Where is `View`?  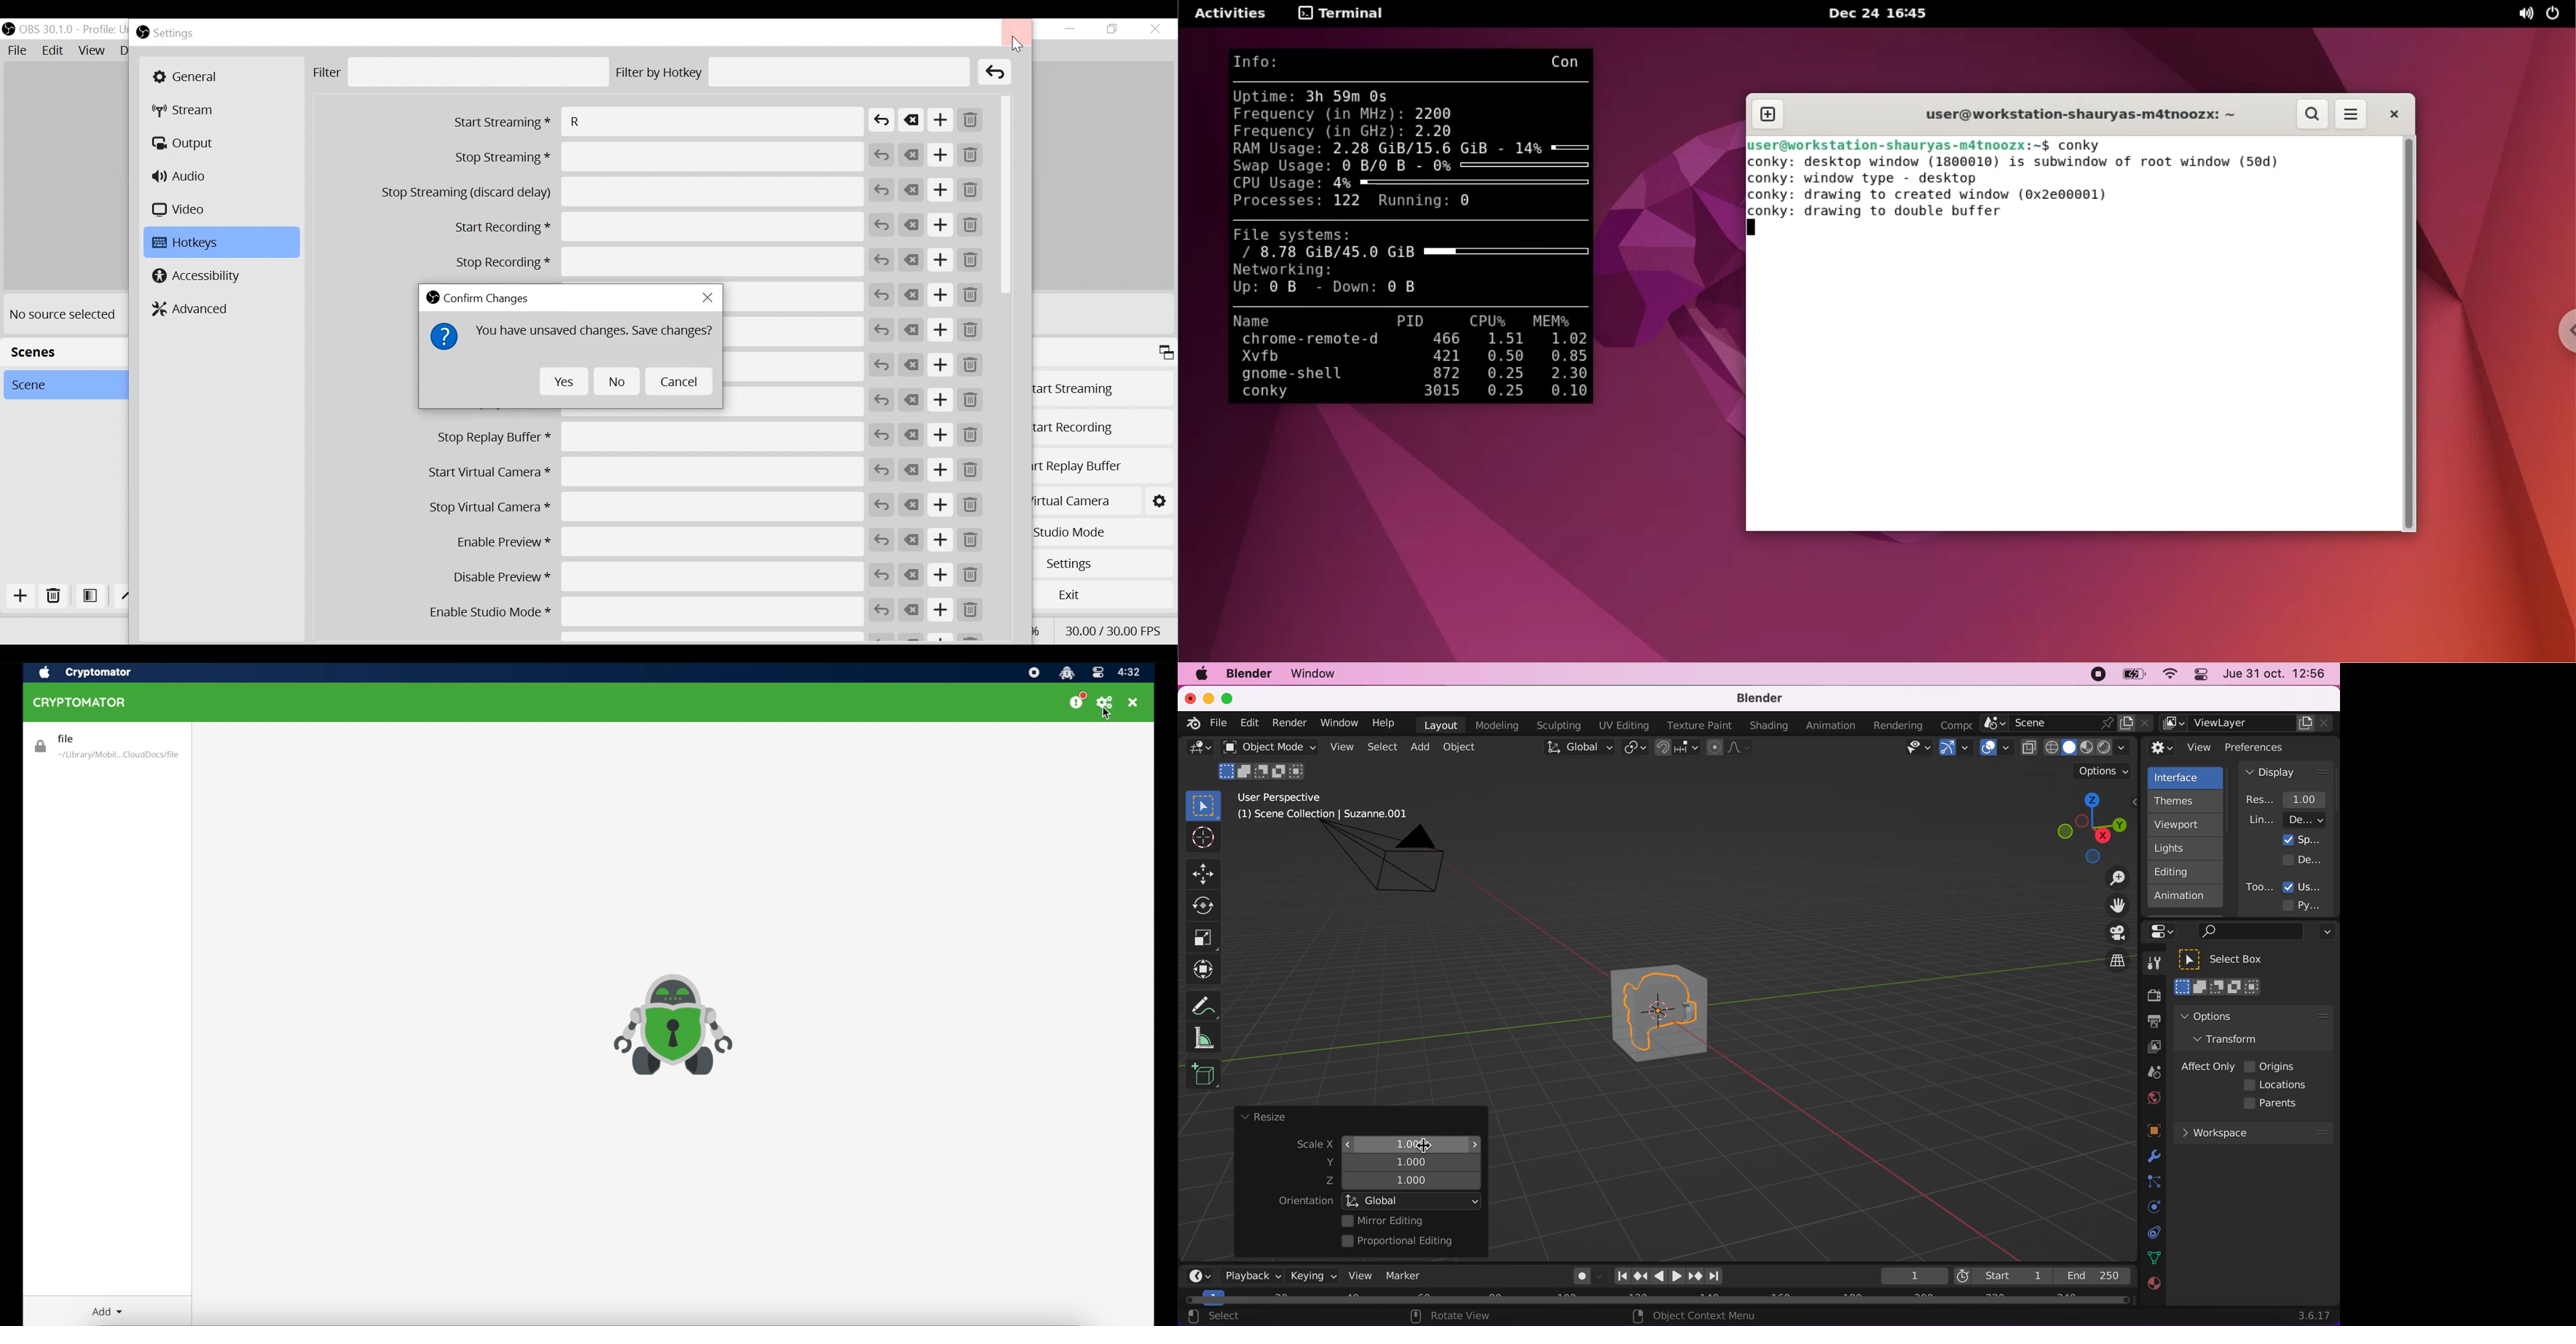 View is located at coordinates (93, 50).